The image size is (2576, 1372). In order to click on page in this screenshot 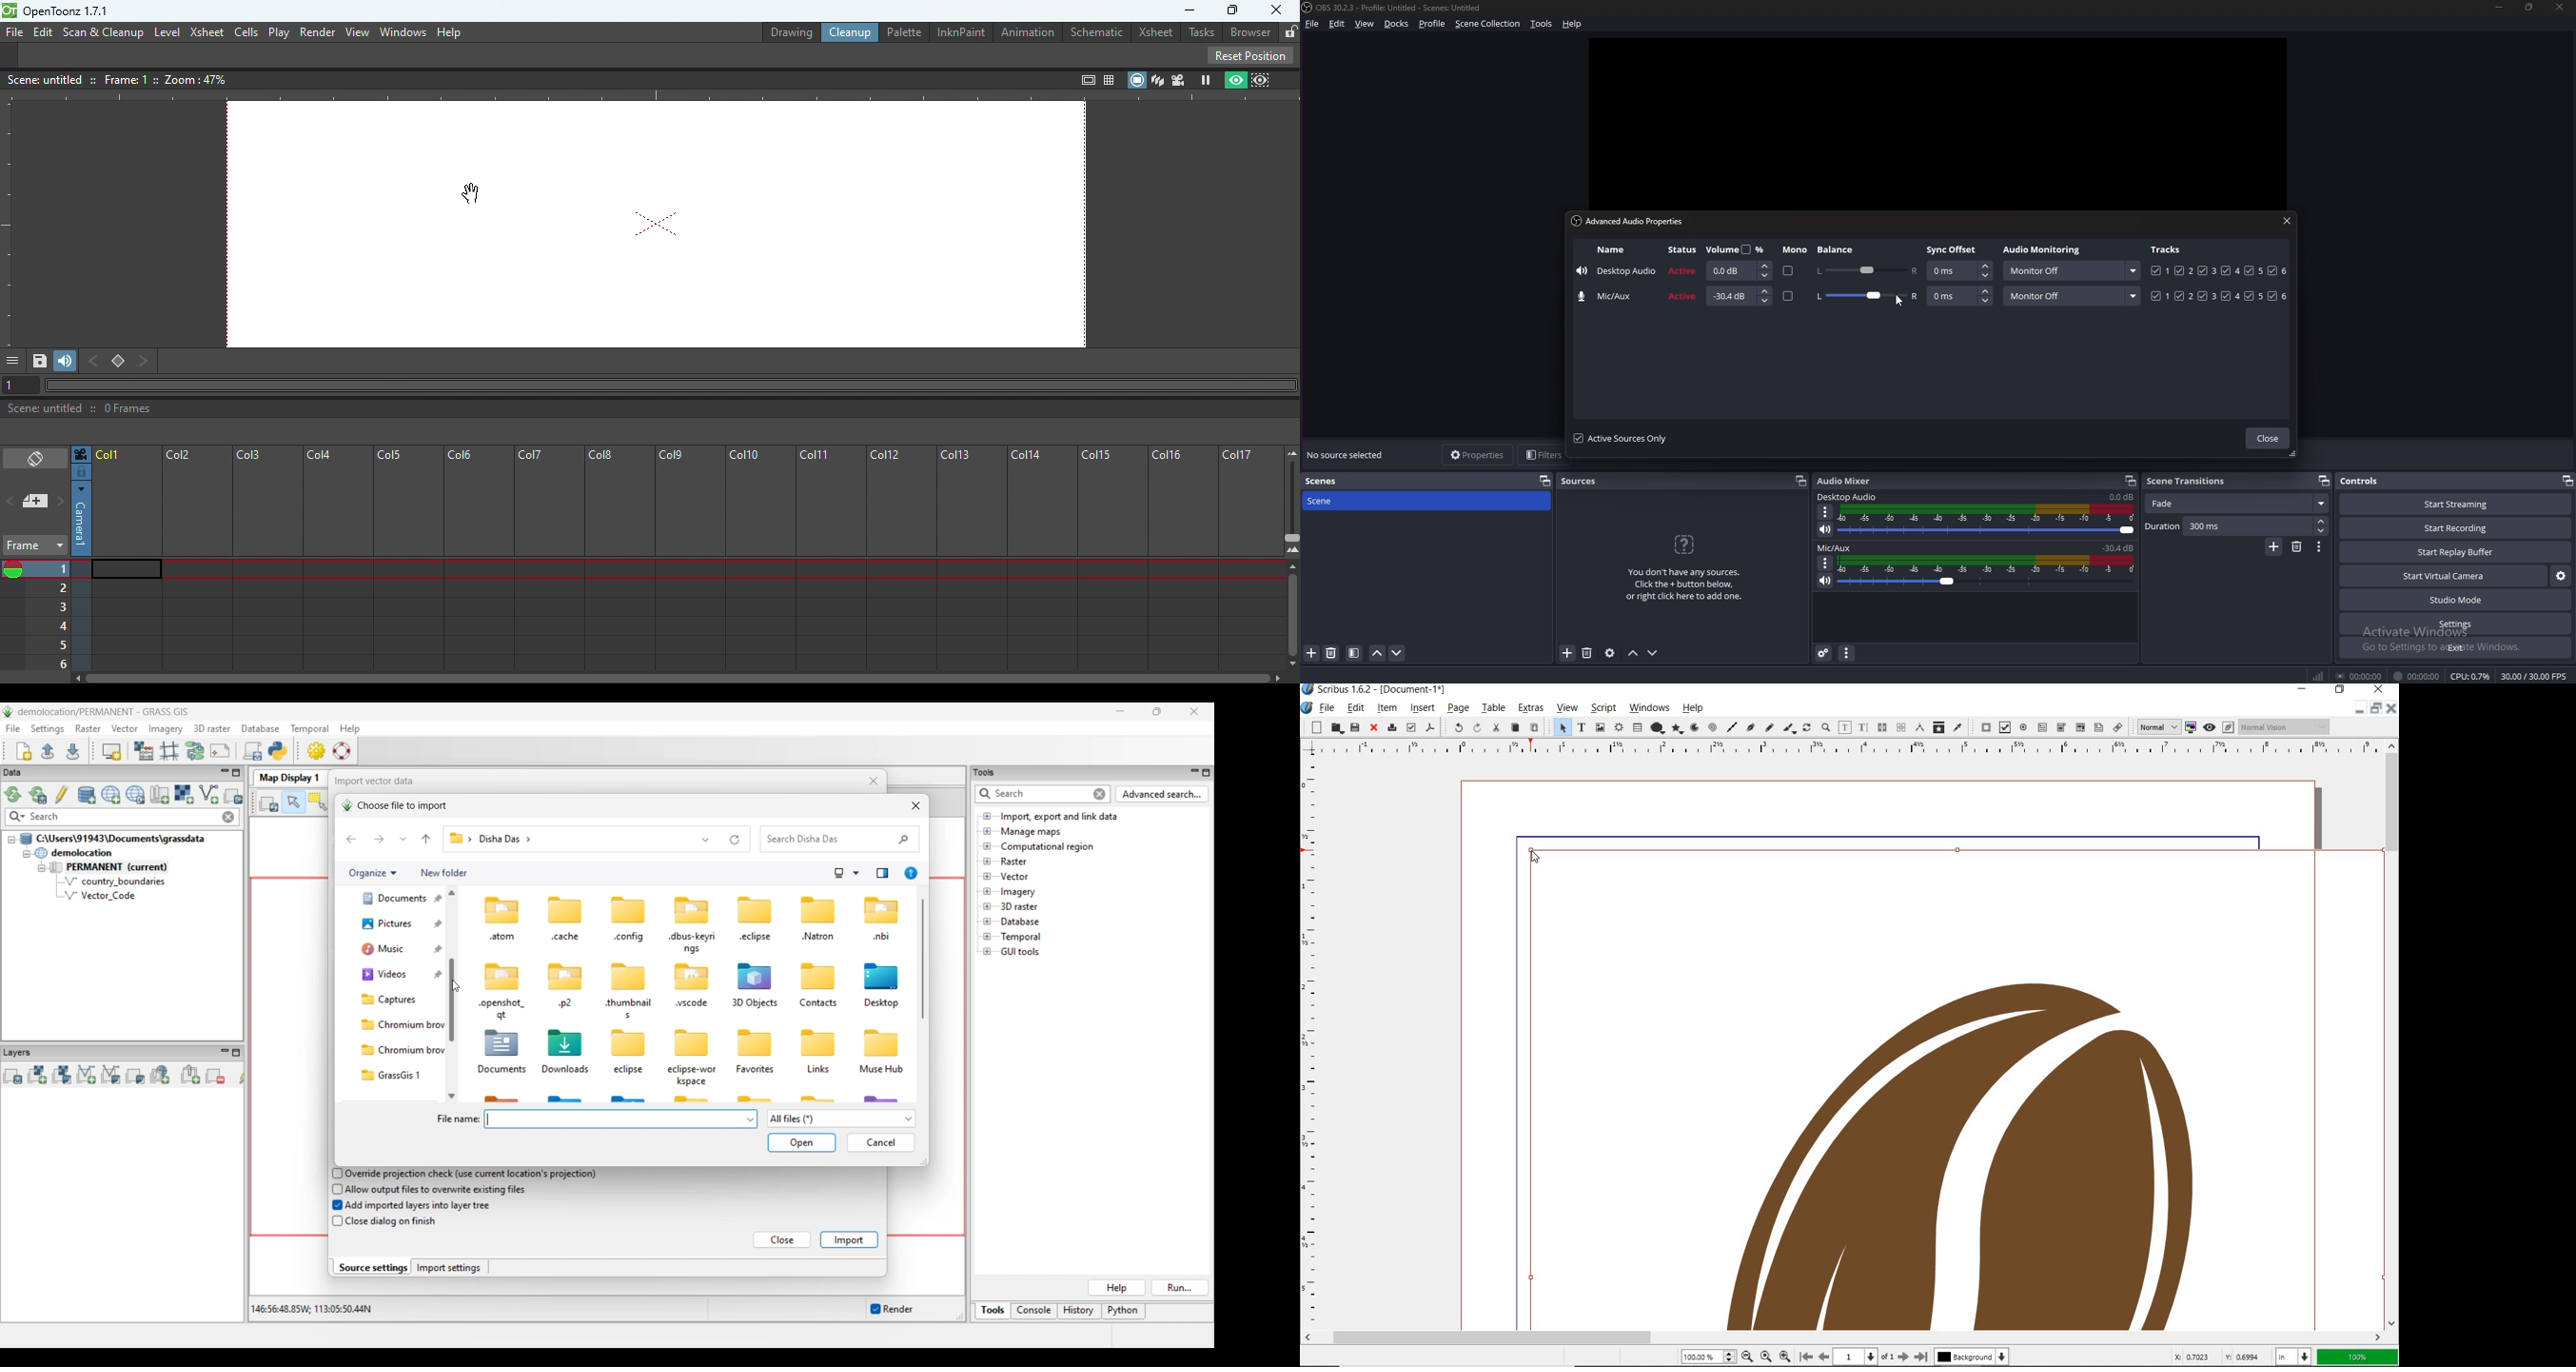, I will do `click(1458, 709)`.